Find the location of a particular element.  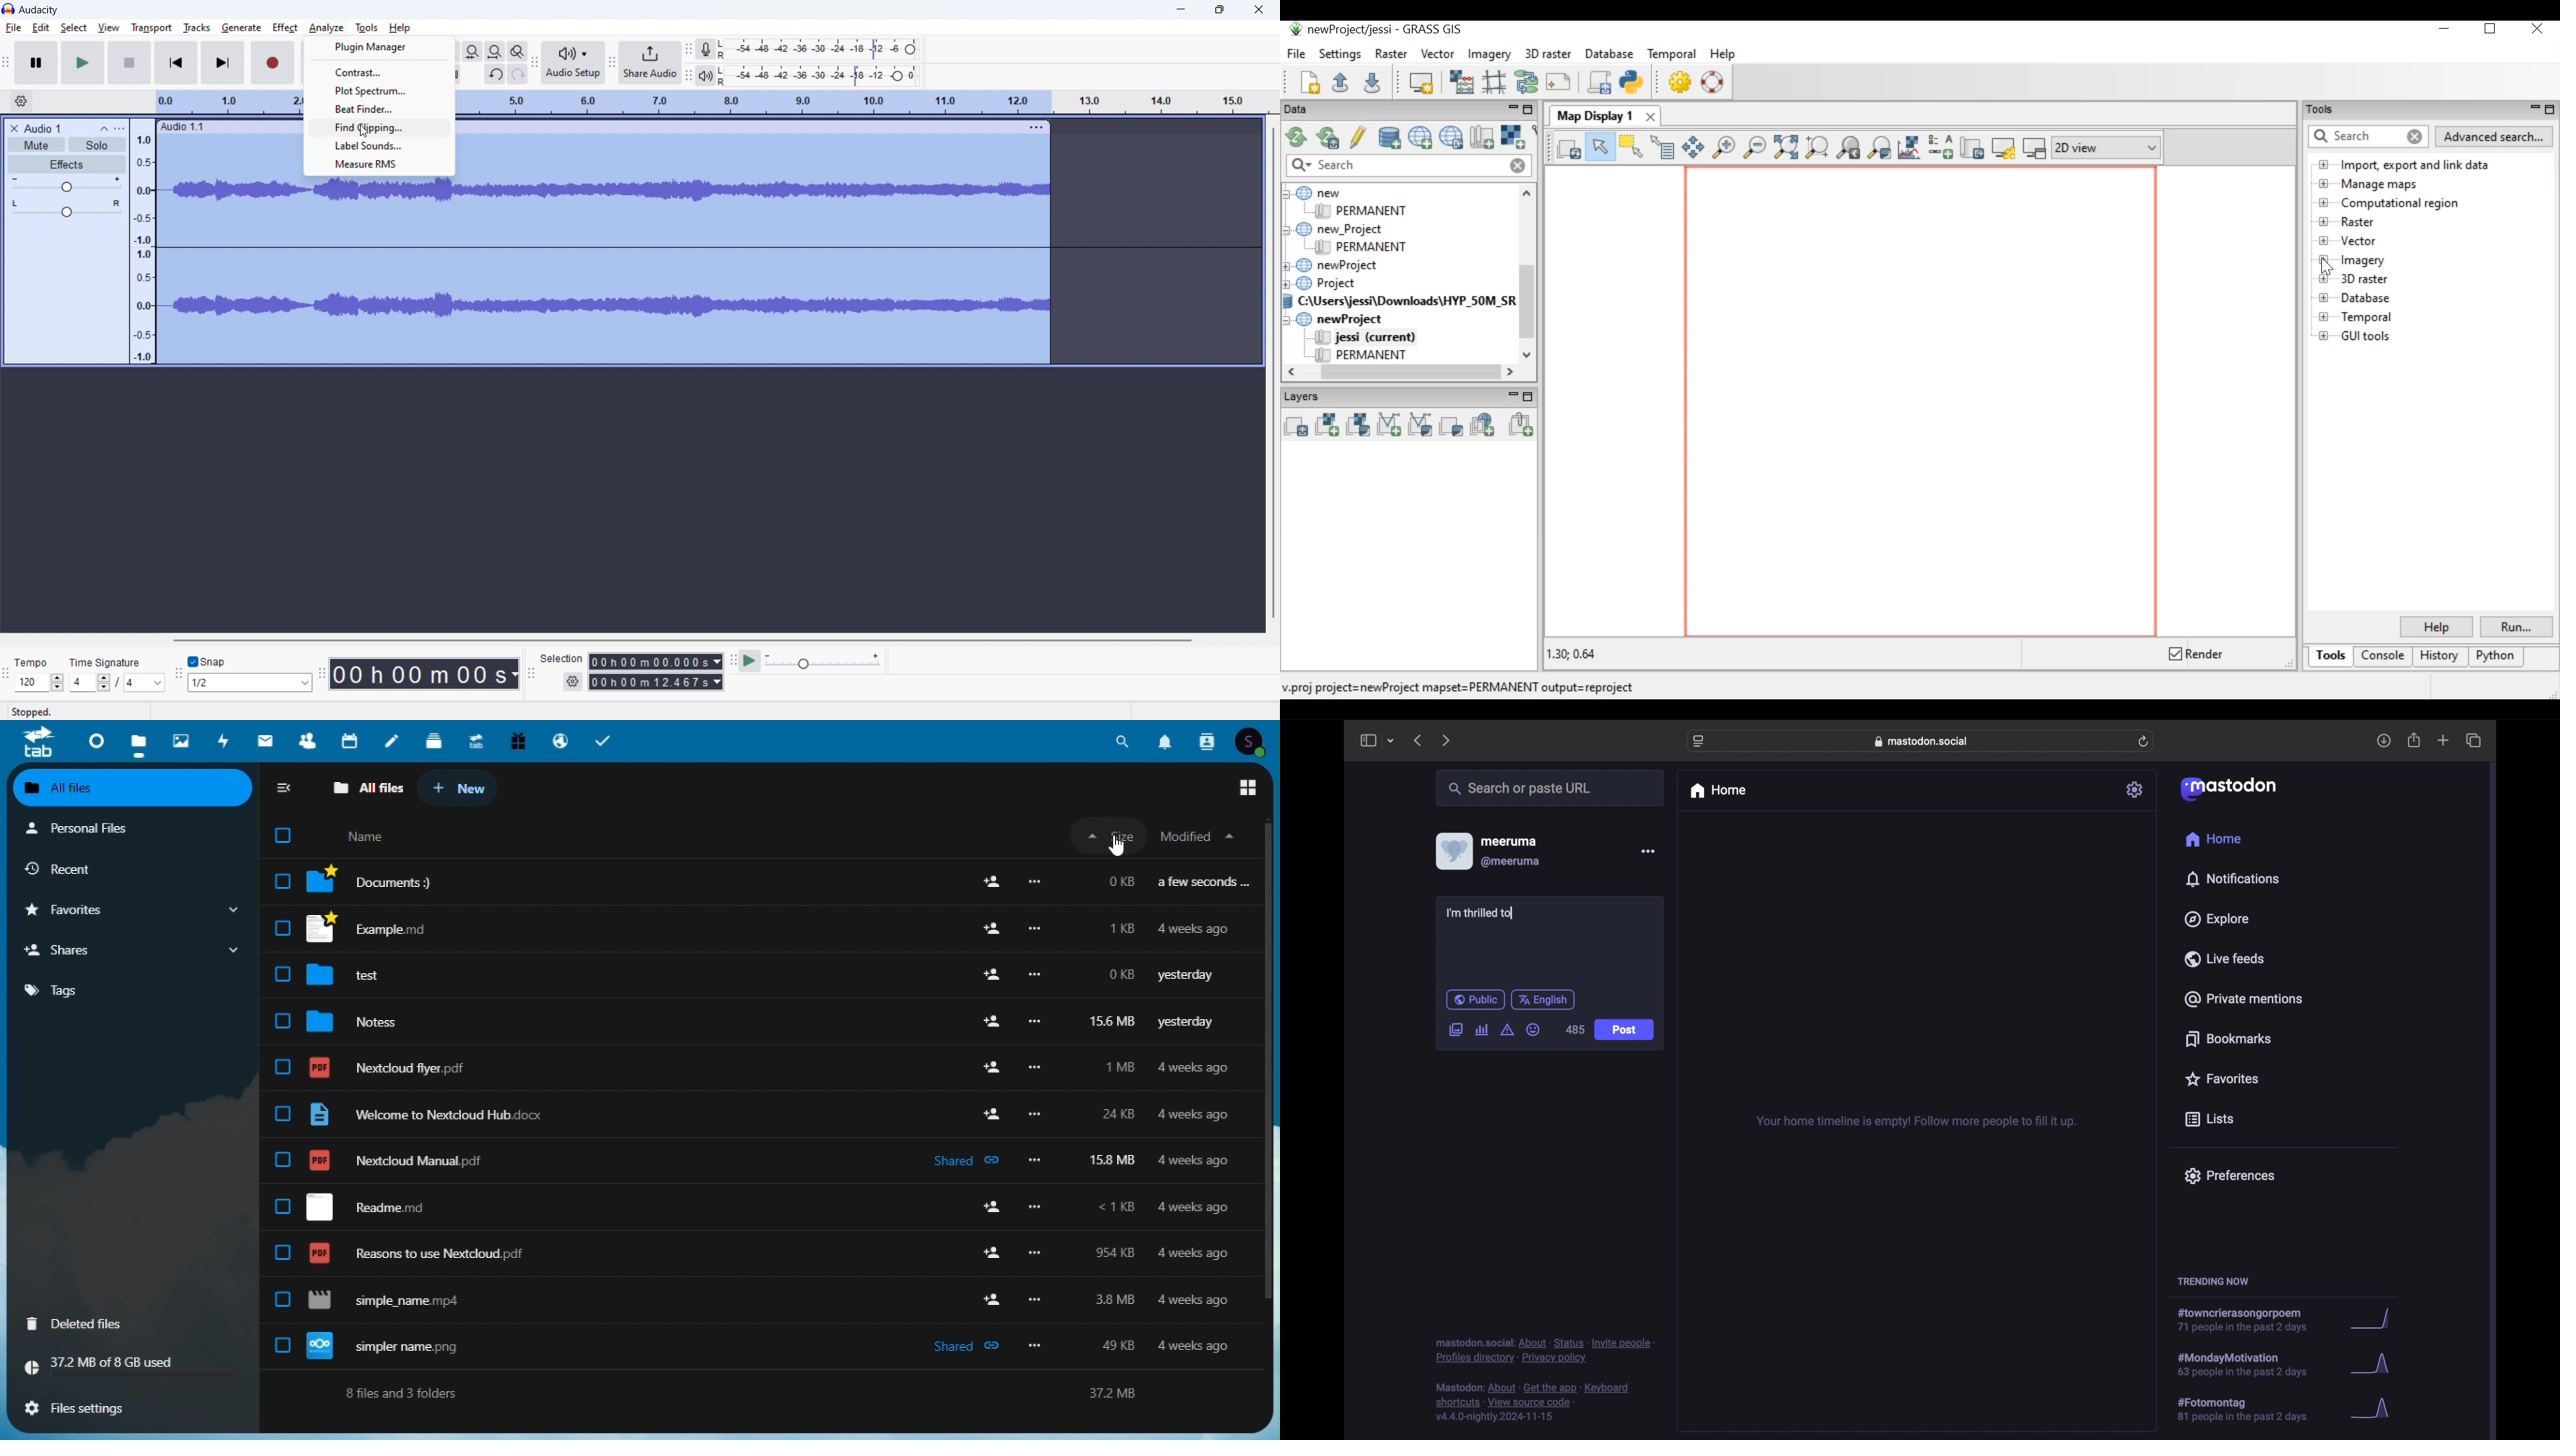

time signature toolbar is located at coordinates (116, 683).